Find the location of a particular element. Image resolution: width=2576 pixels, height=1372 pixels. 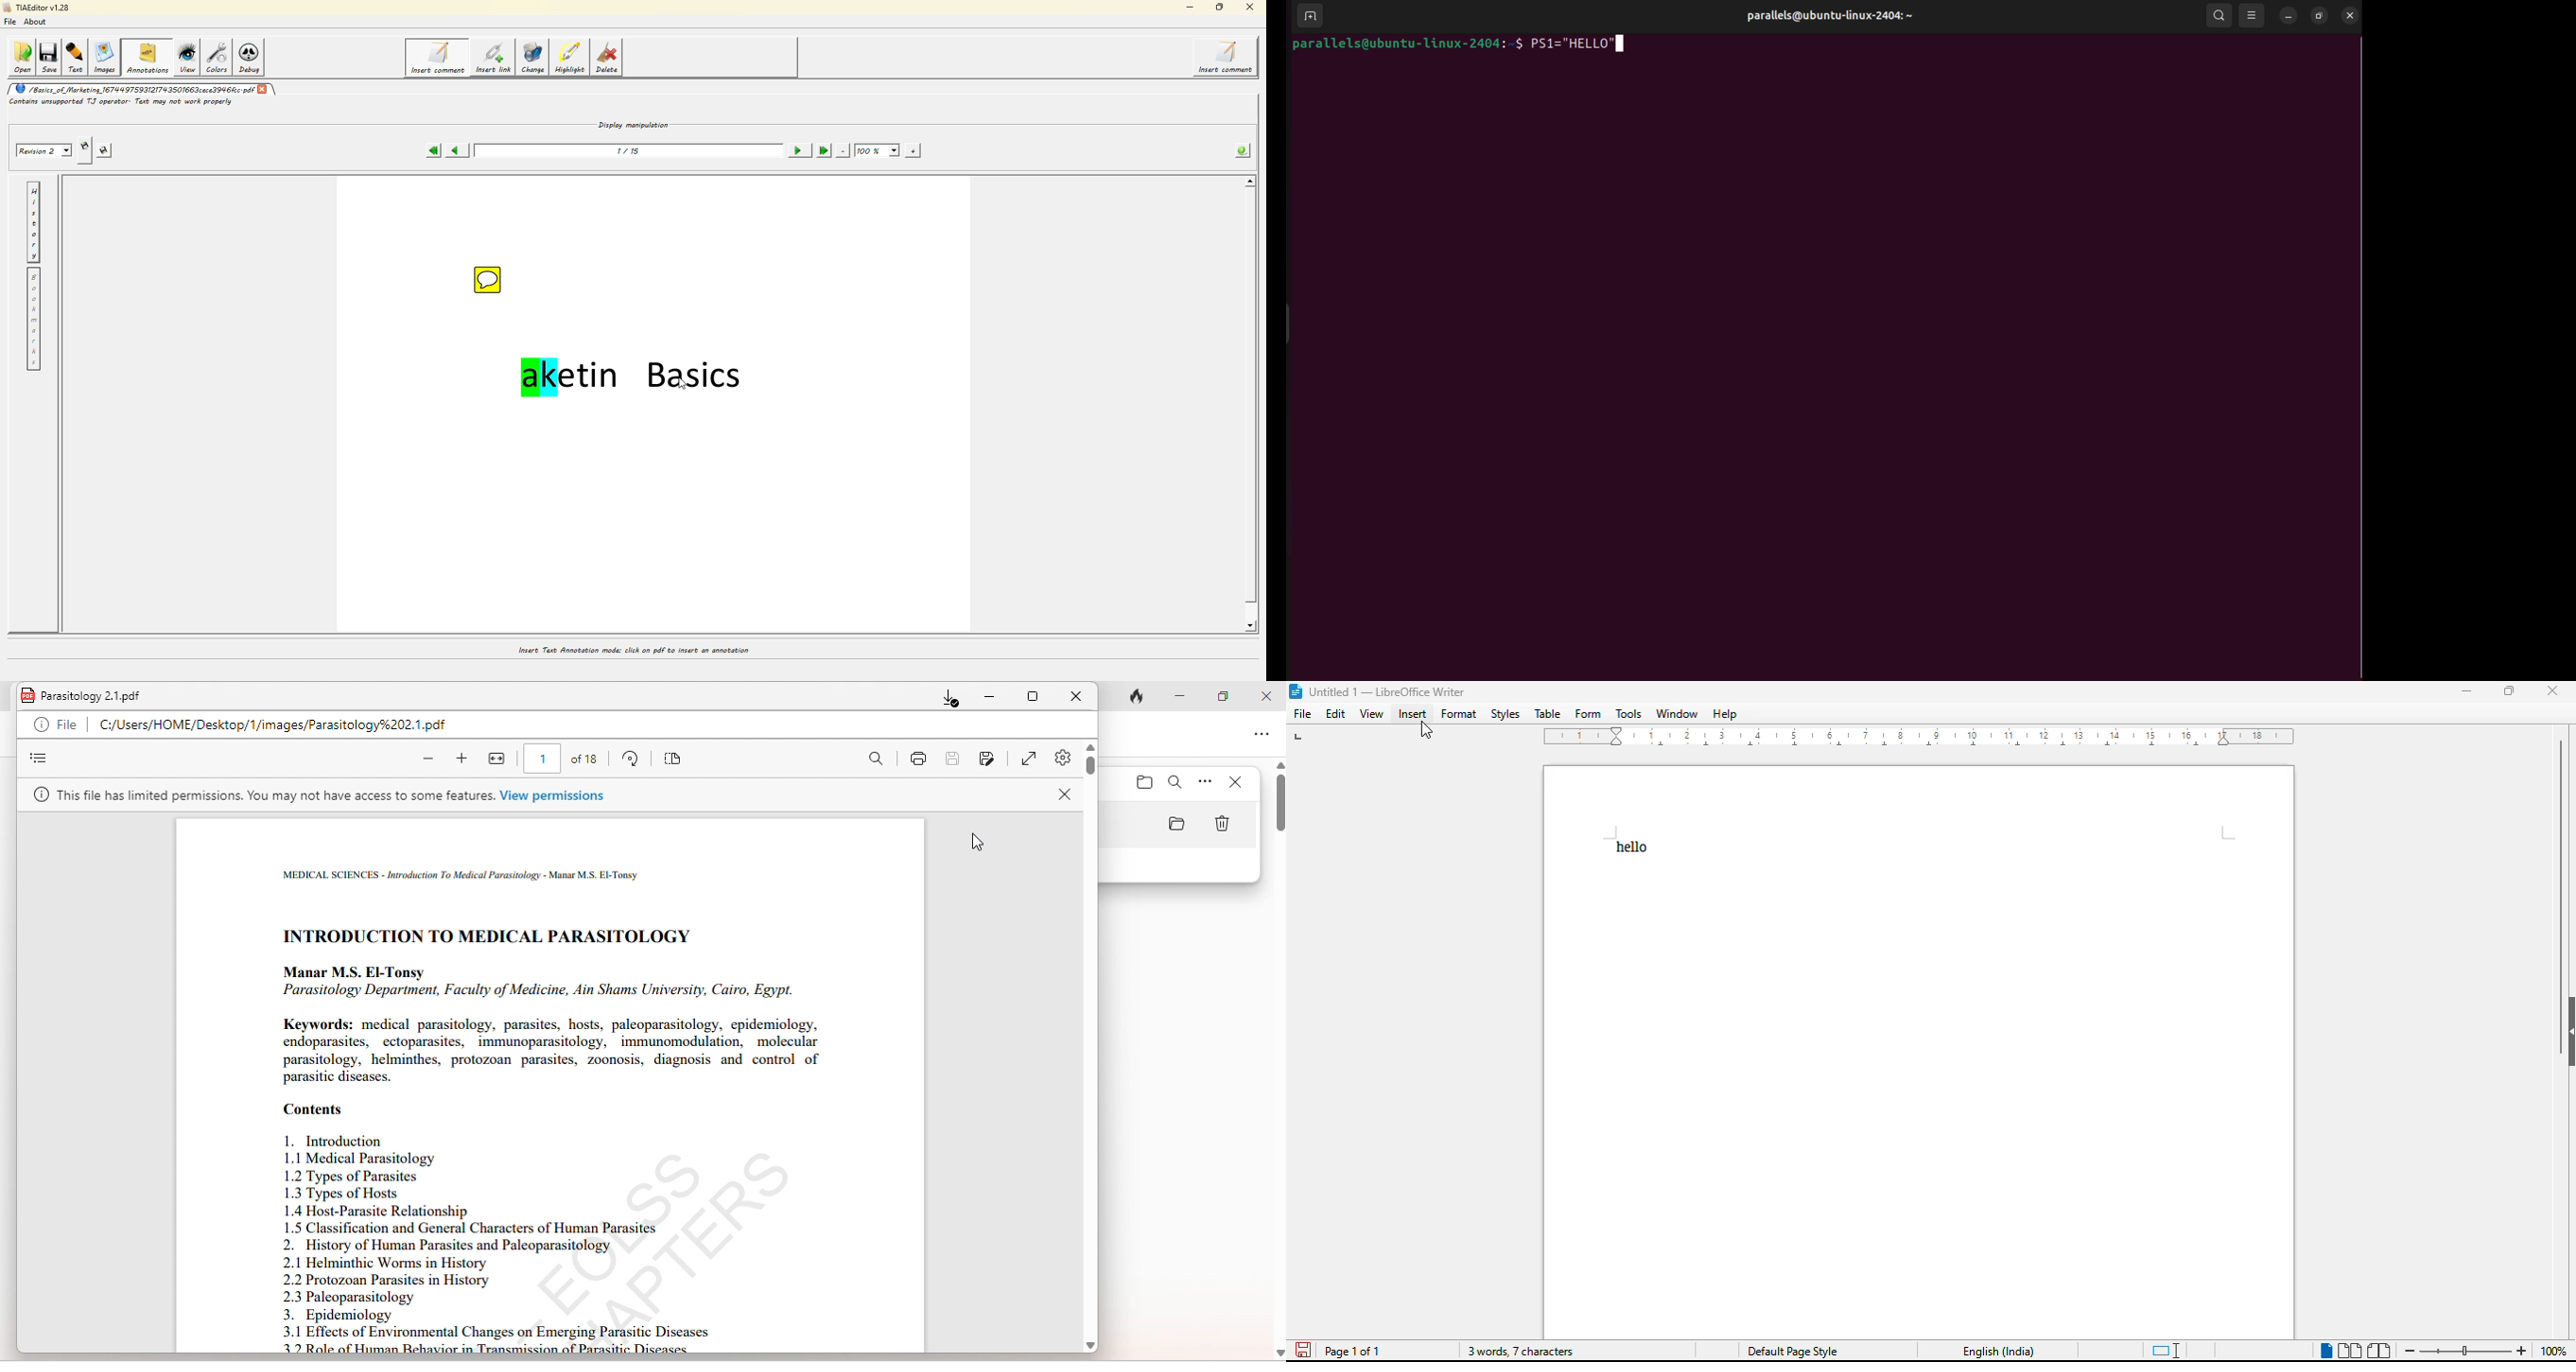

vertical scroll bar is located at coordinates (1278, 798).